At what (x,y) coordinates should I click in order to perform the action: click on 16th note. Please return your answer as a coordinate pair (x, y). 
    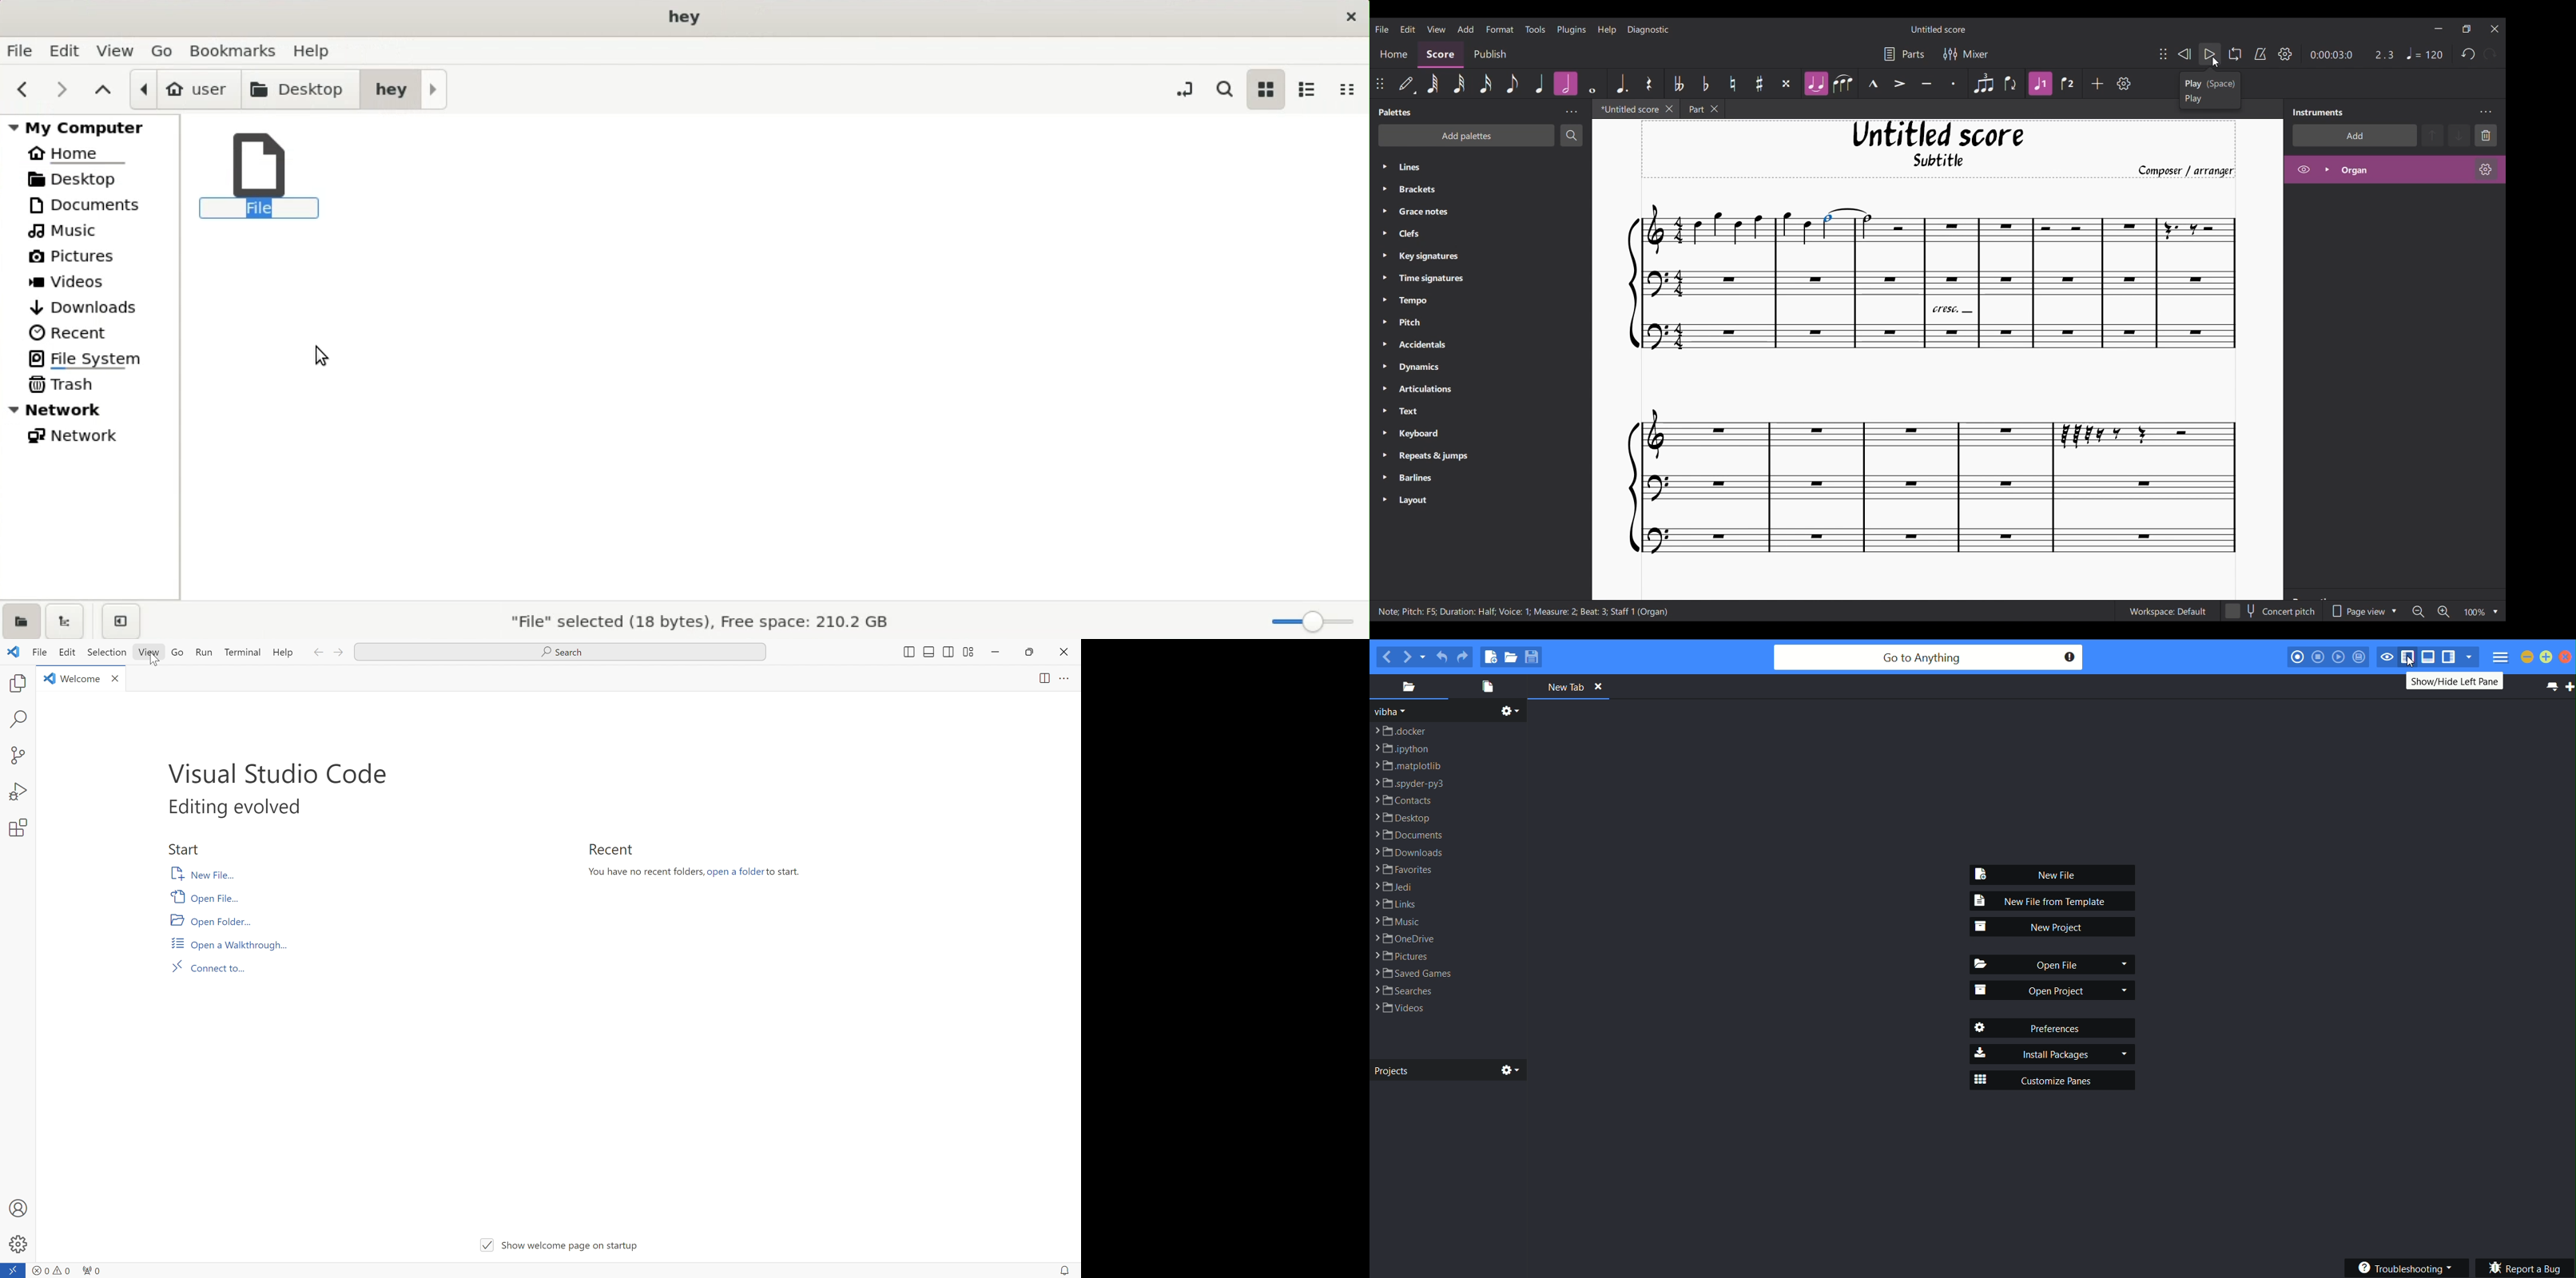
    Looking at the image, I should click on (1486, 83).